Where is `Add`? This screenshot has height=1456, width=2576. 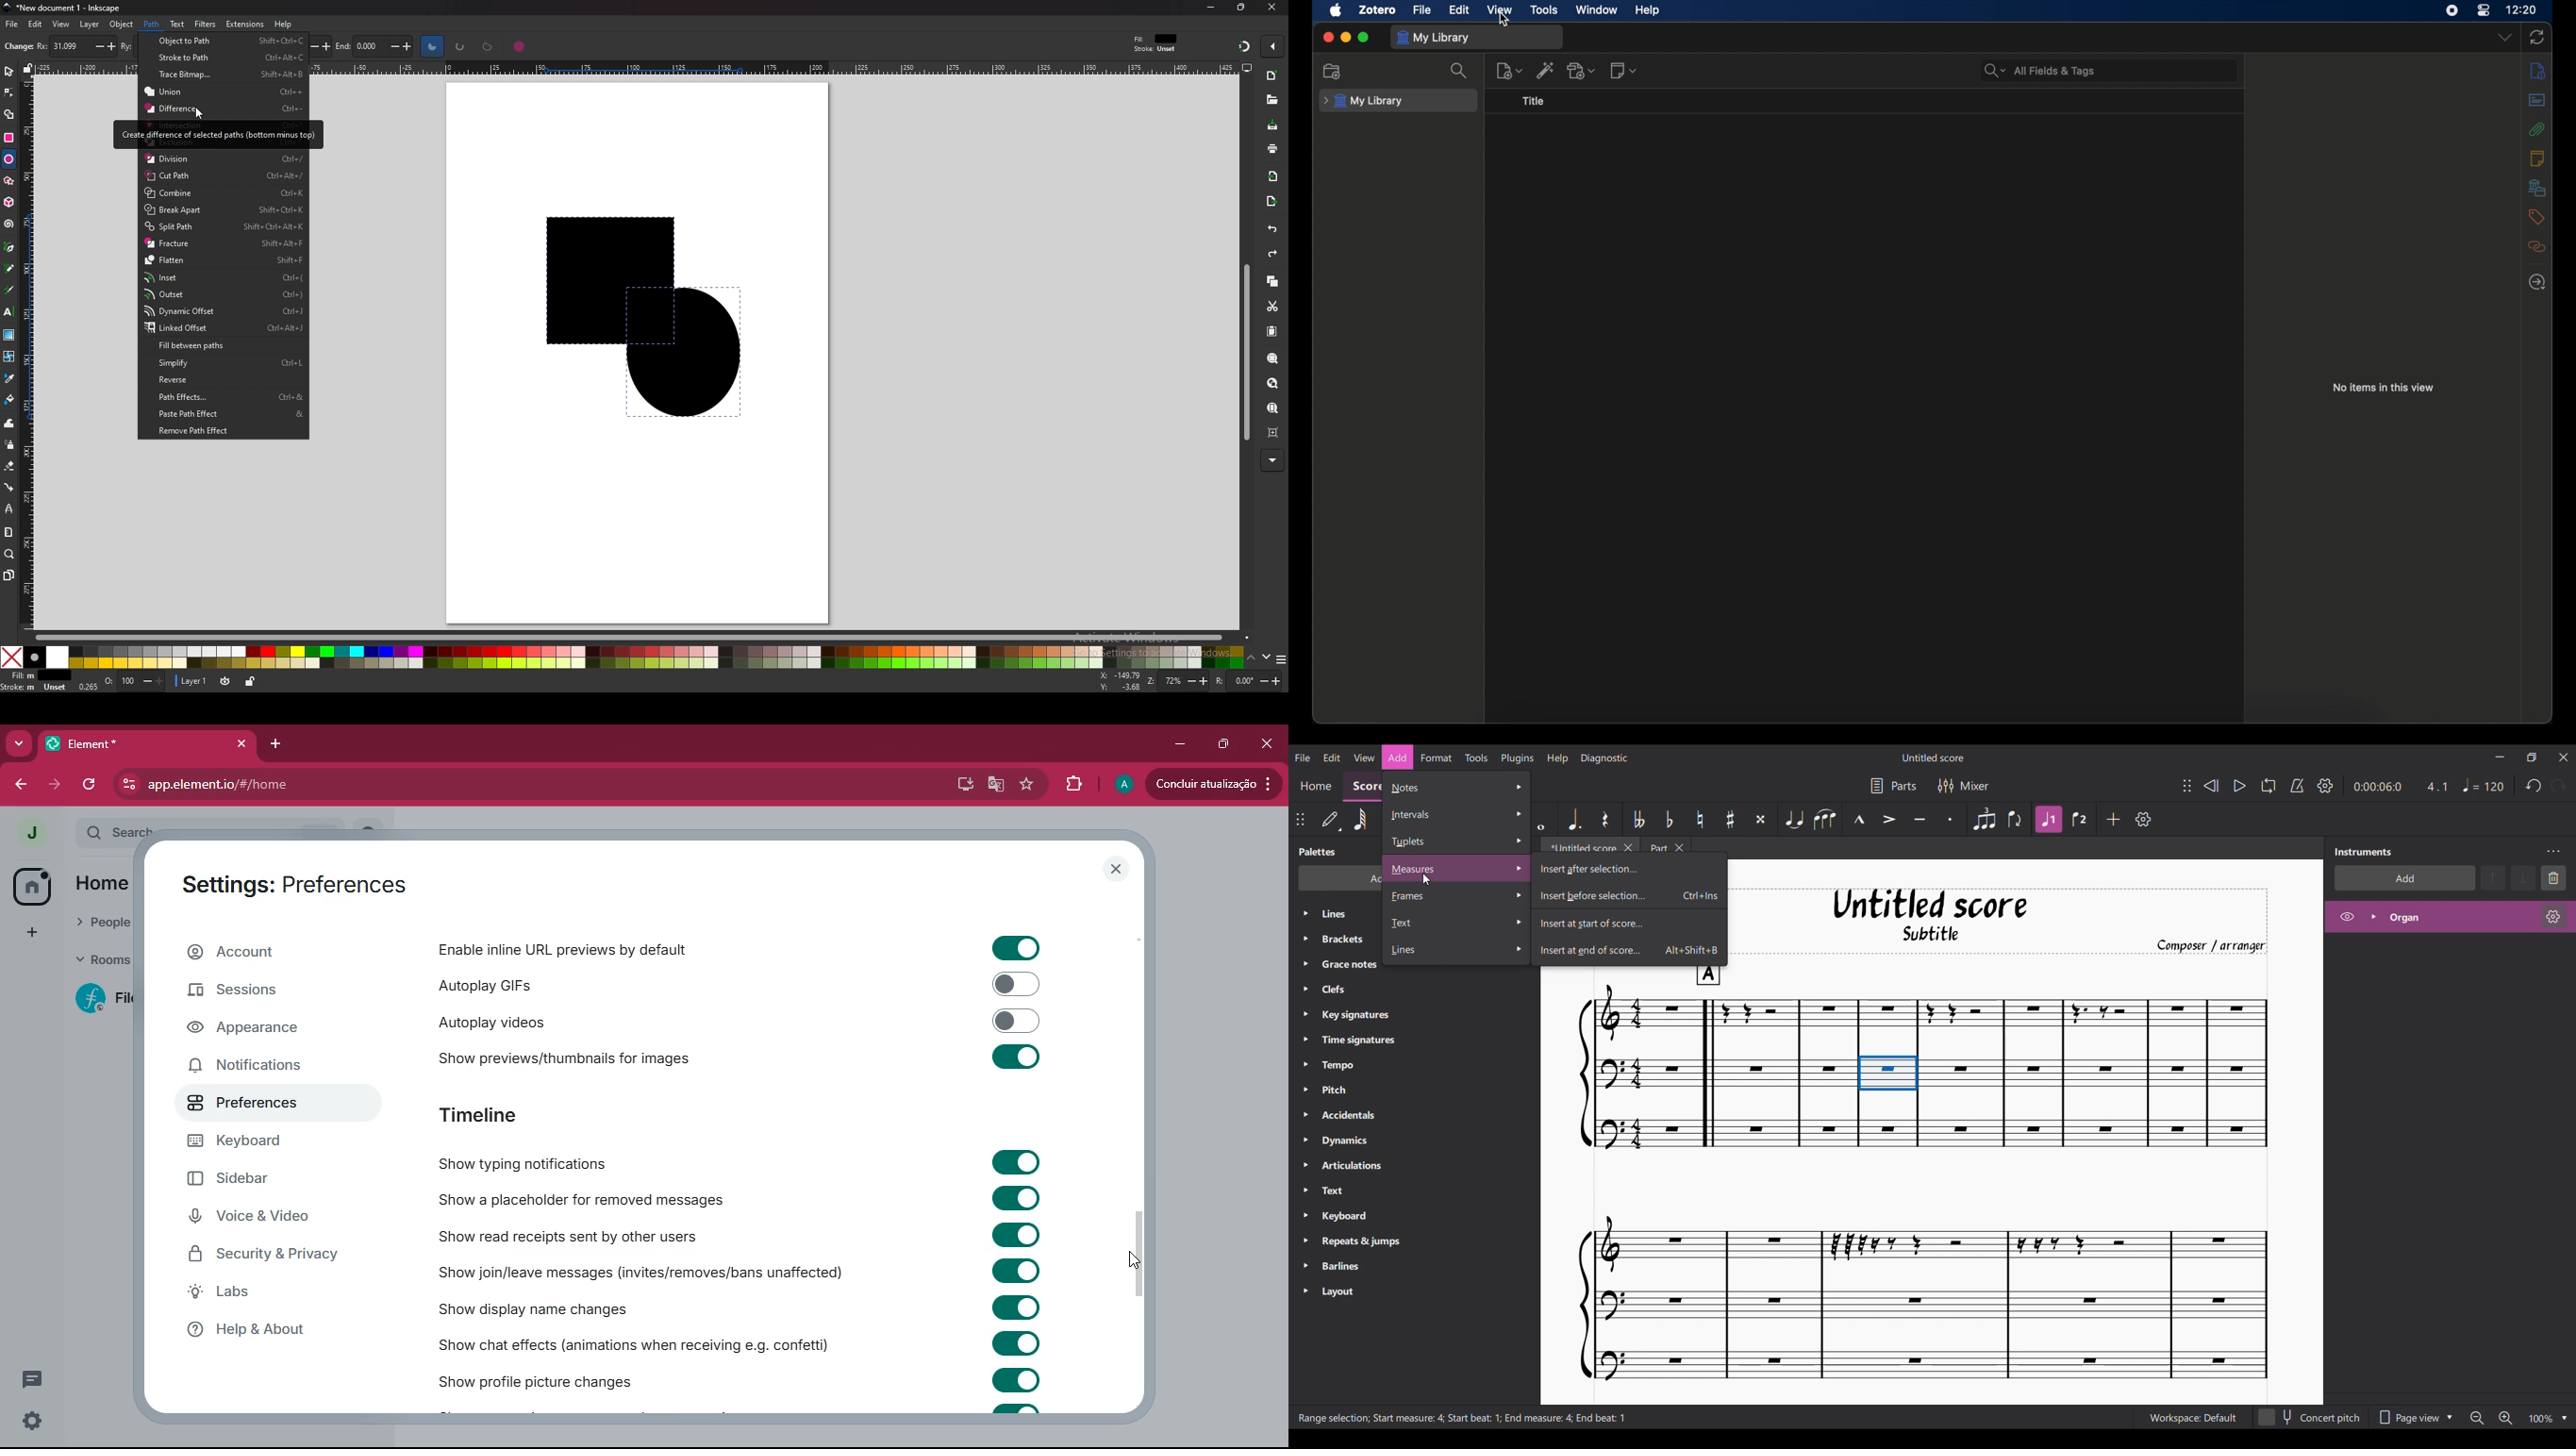
Add is located at coordinates (2113, 819).